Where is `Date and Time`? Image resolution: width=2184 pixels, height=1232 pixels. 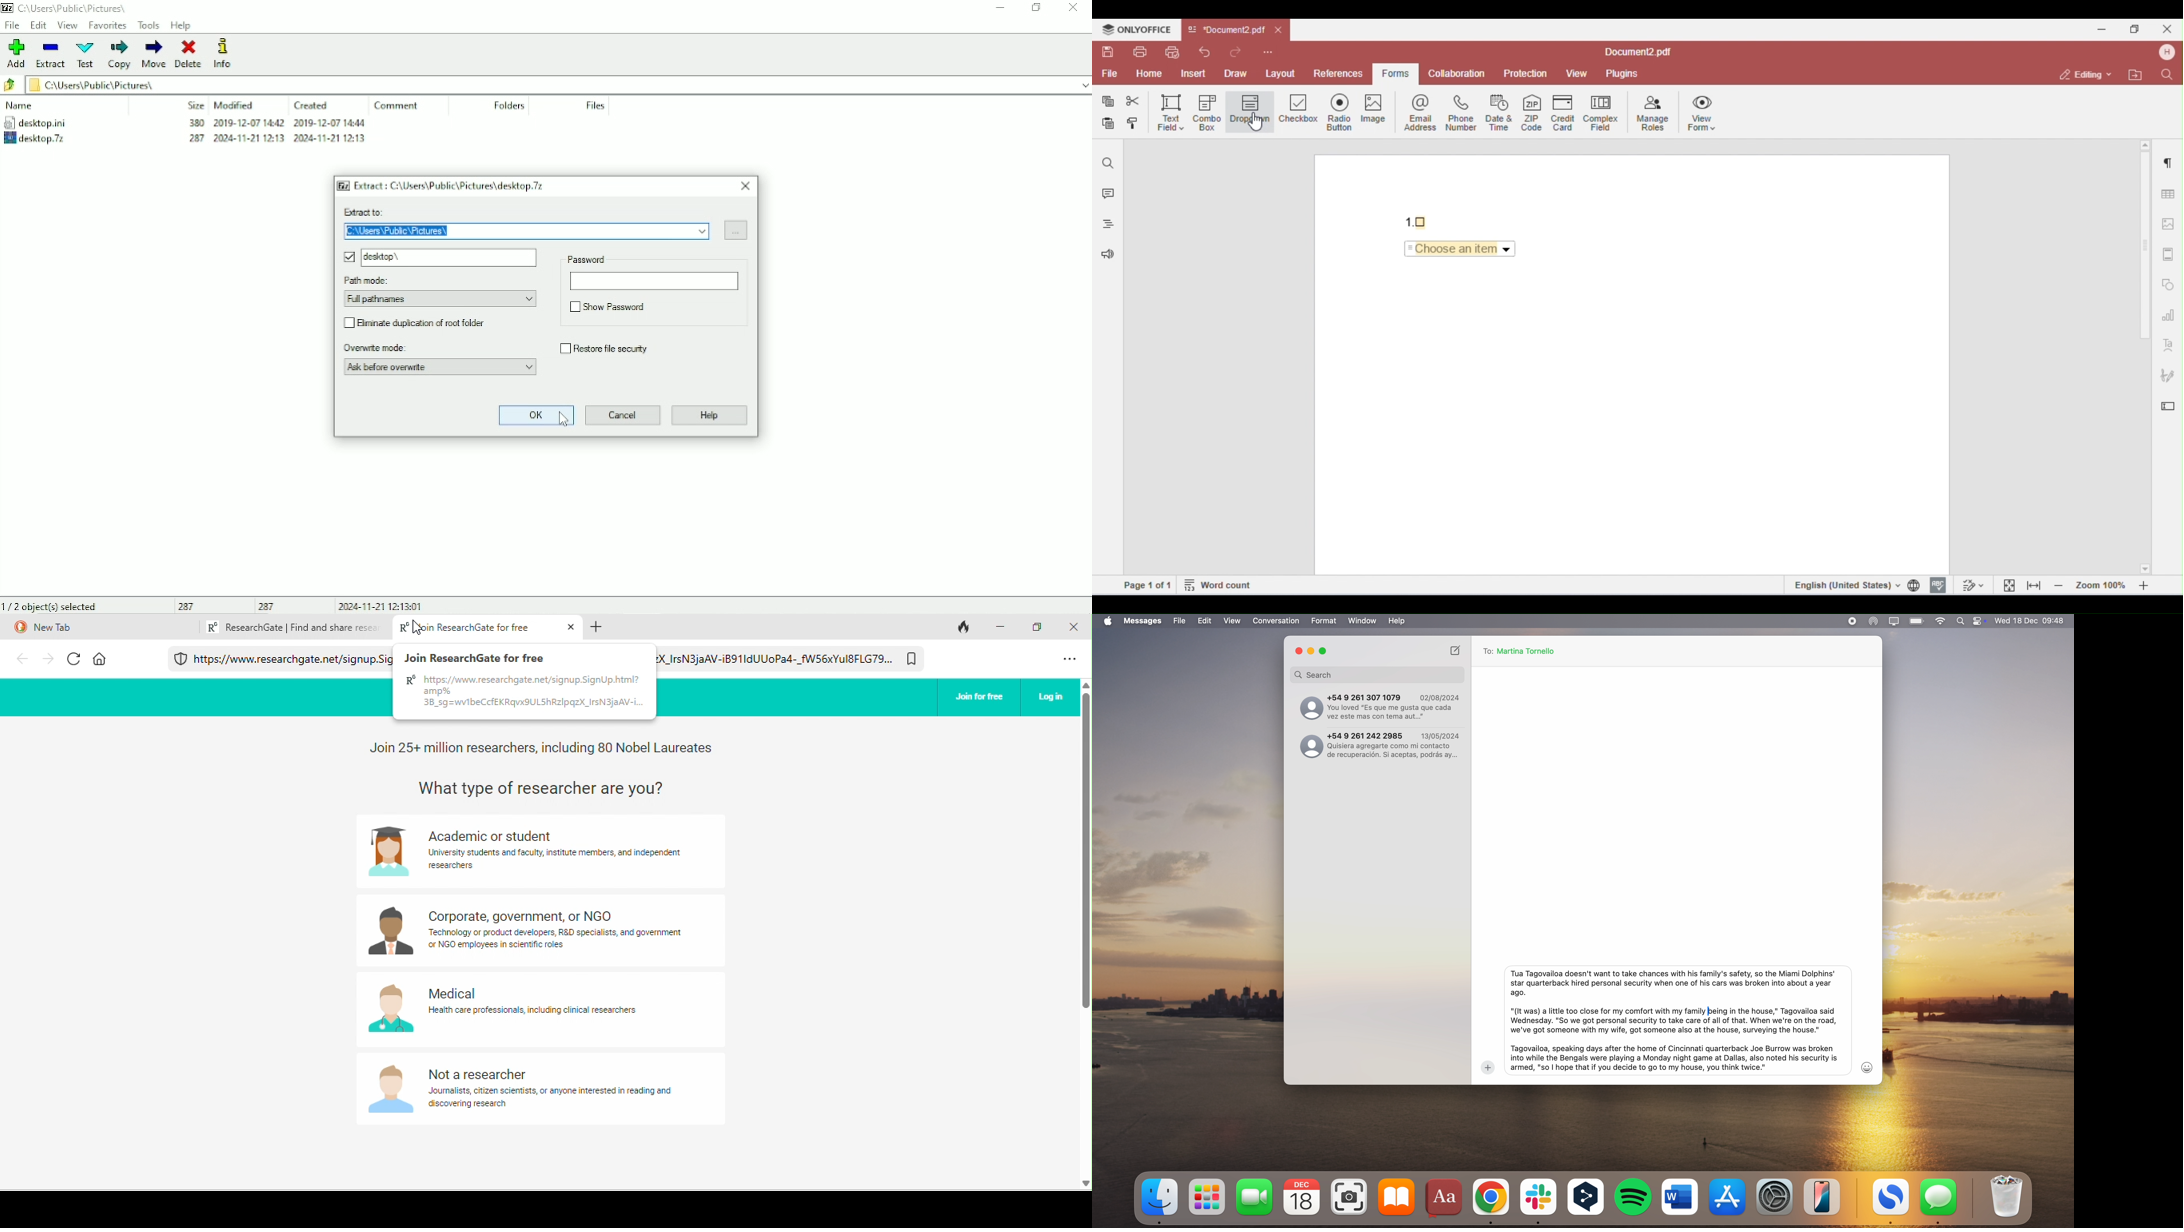
Date and Time is located at coordinates (383, 606).